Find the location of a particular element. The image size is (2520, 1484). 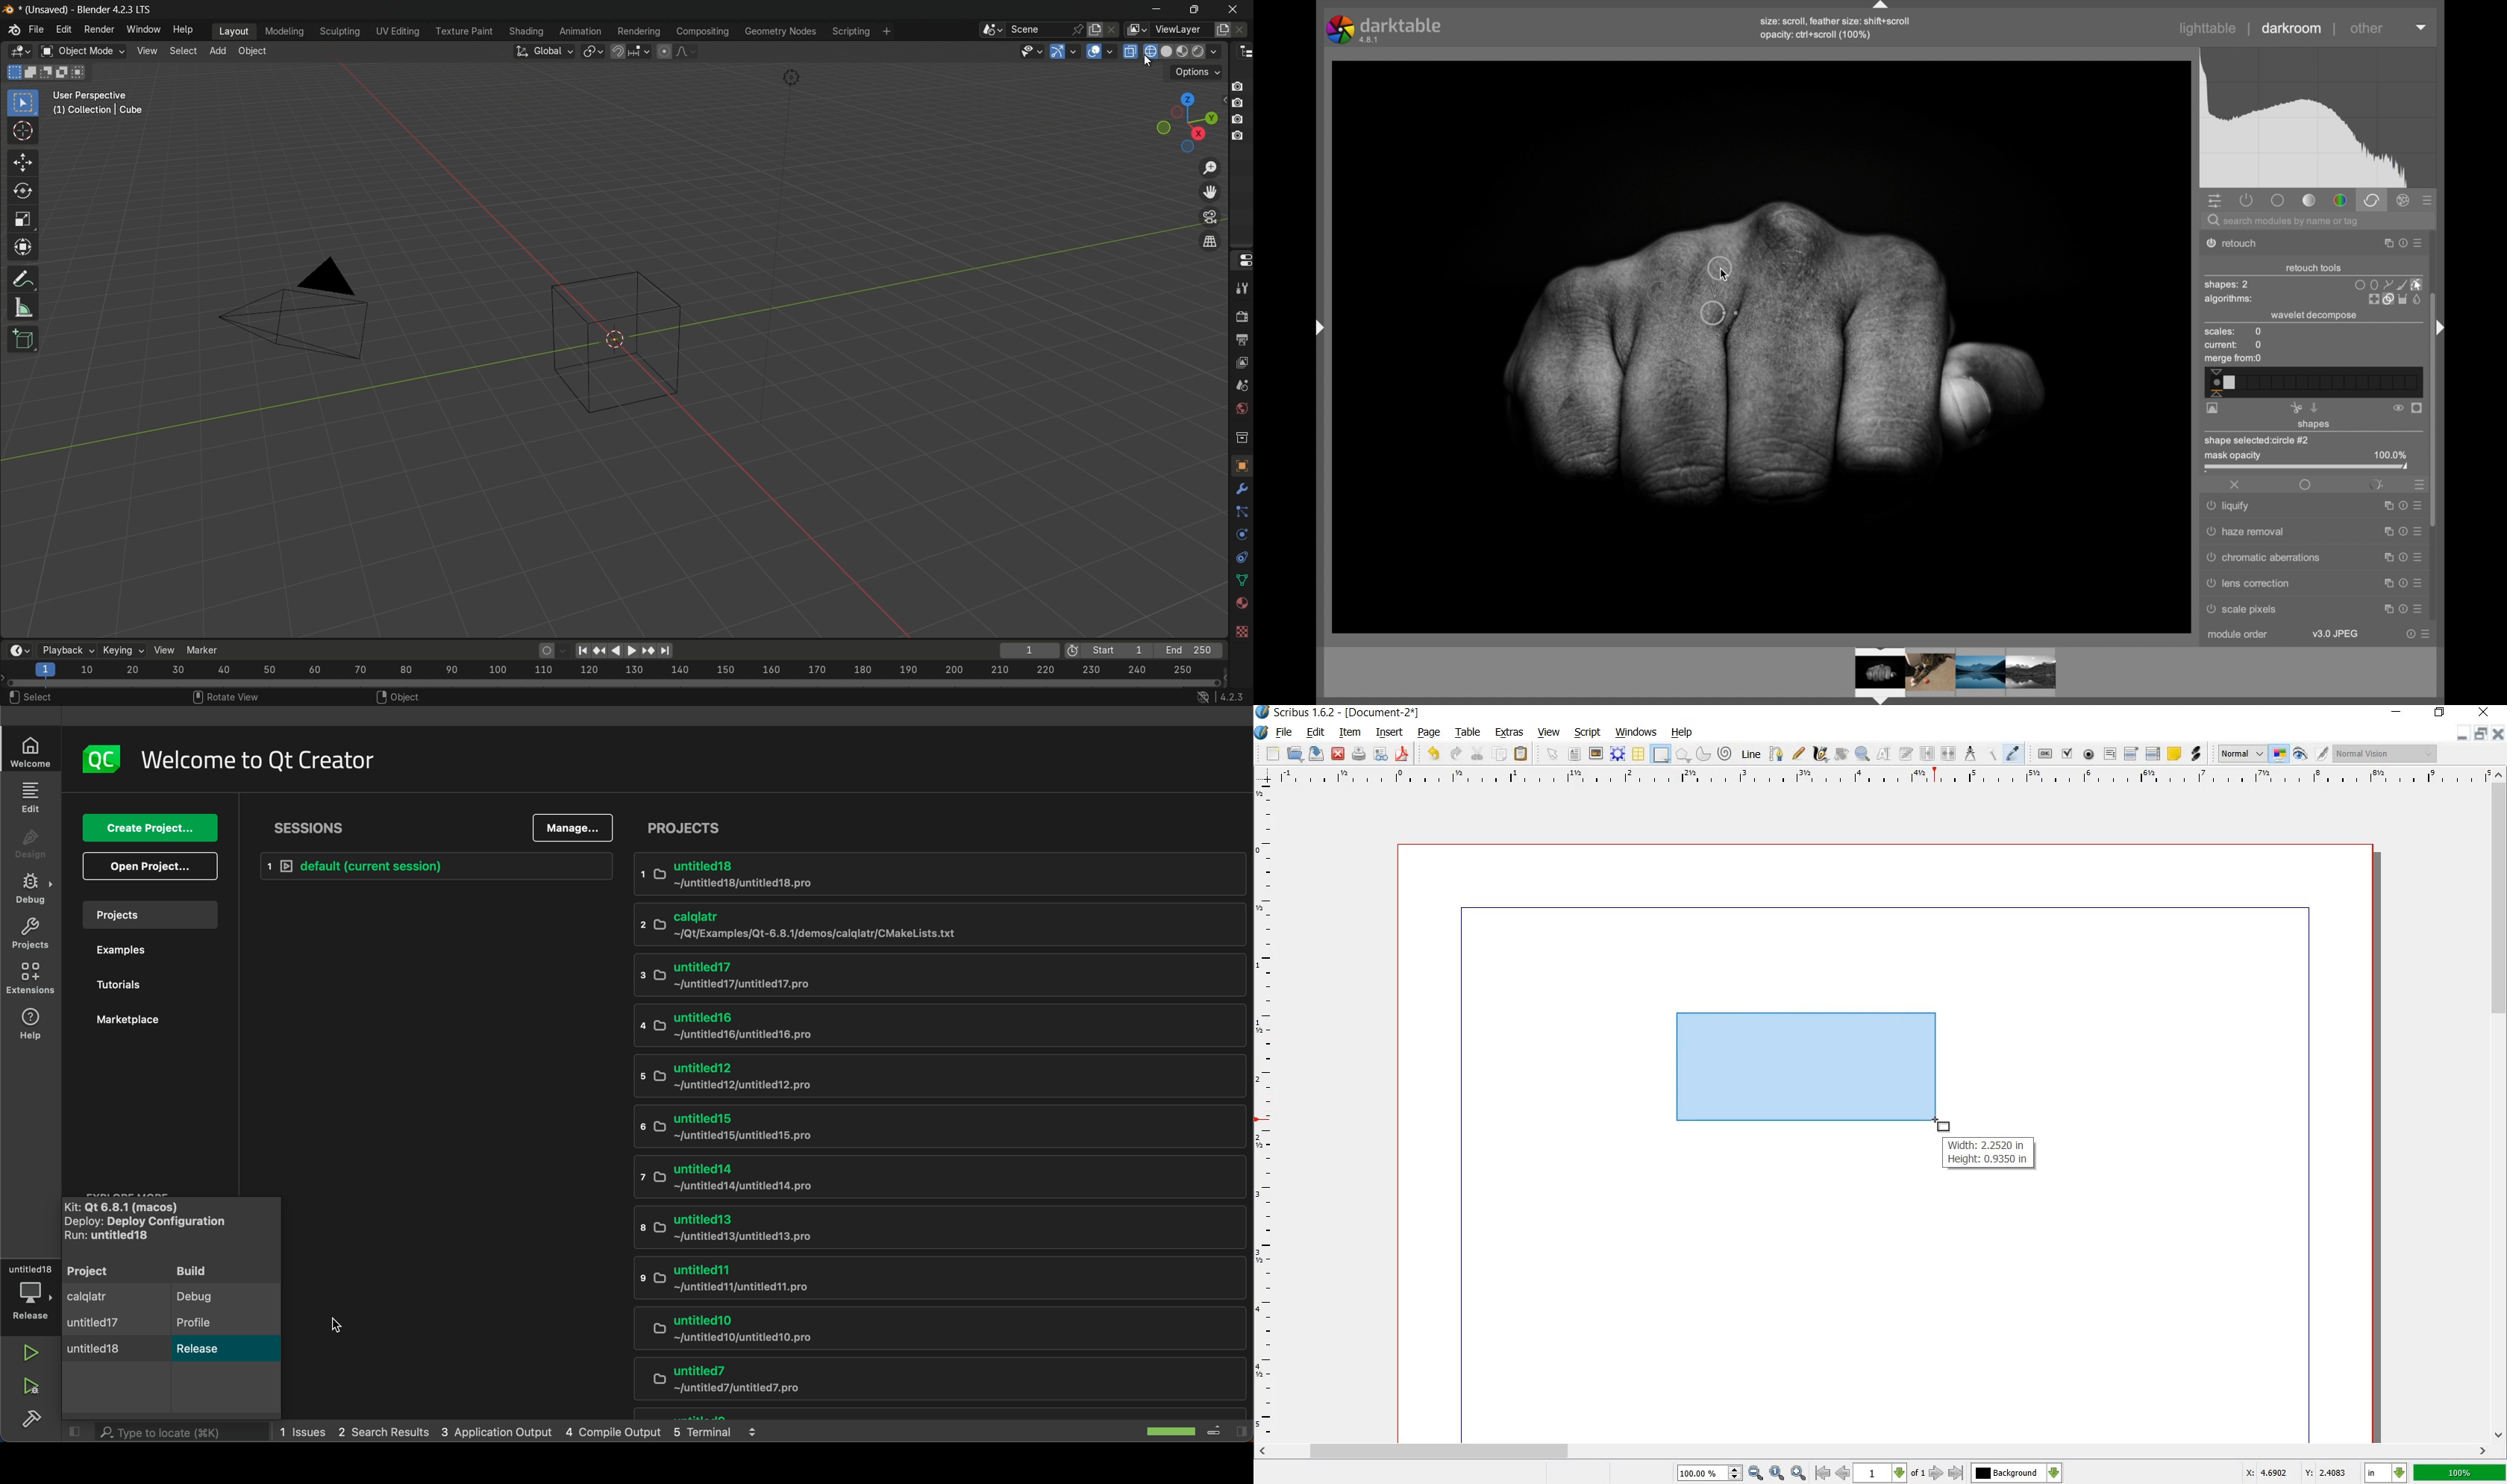

mask opacity is located at coordinates (2231, 457).